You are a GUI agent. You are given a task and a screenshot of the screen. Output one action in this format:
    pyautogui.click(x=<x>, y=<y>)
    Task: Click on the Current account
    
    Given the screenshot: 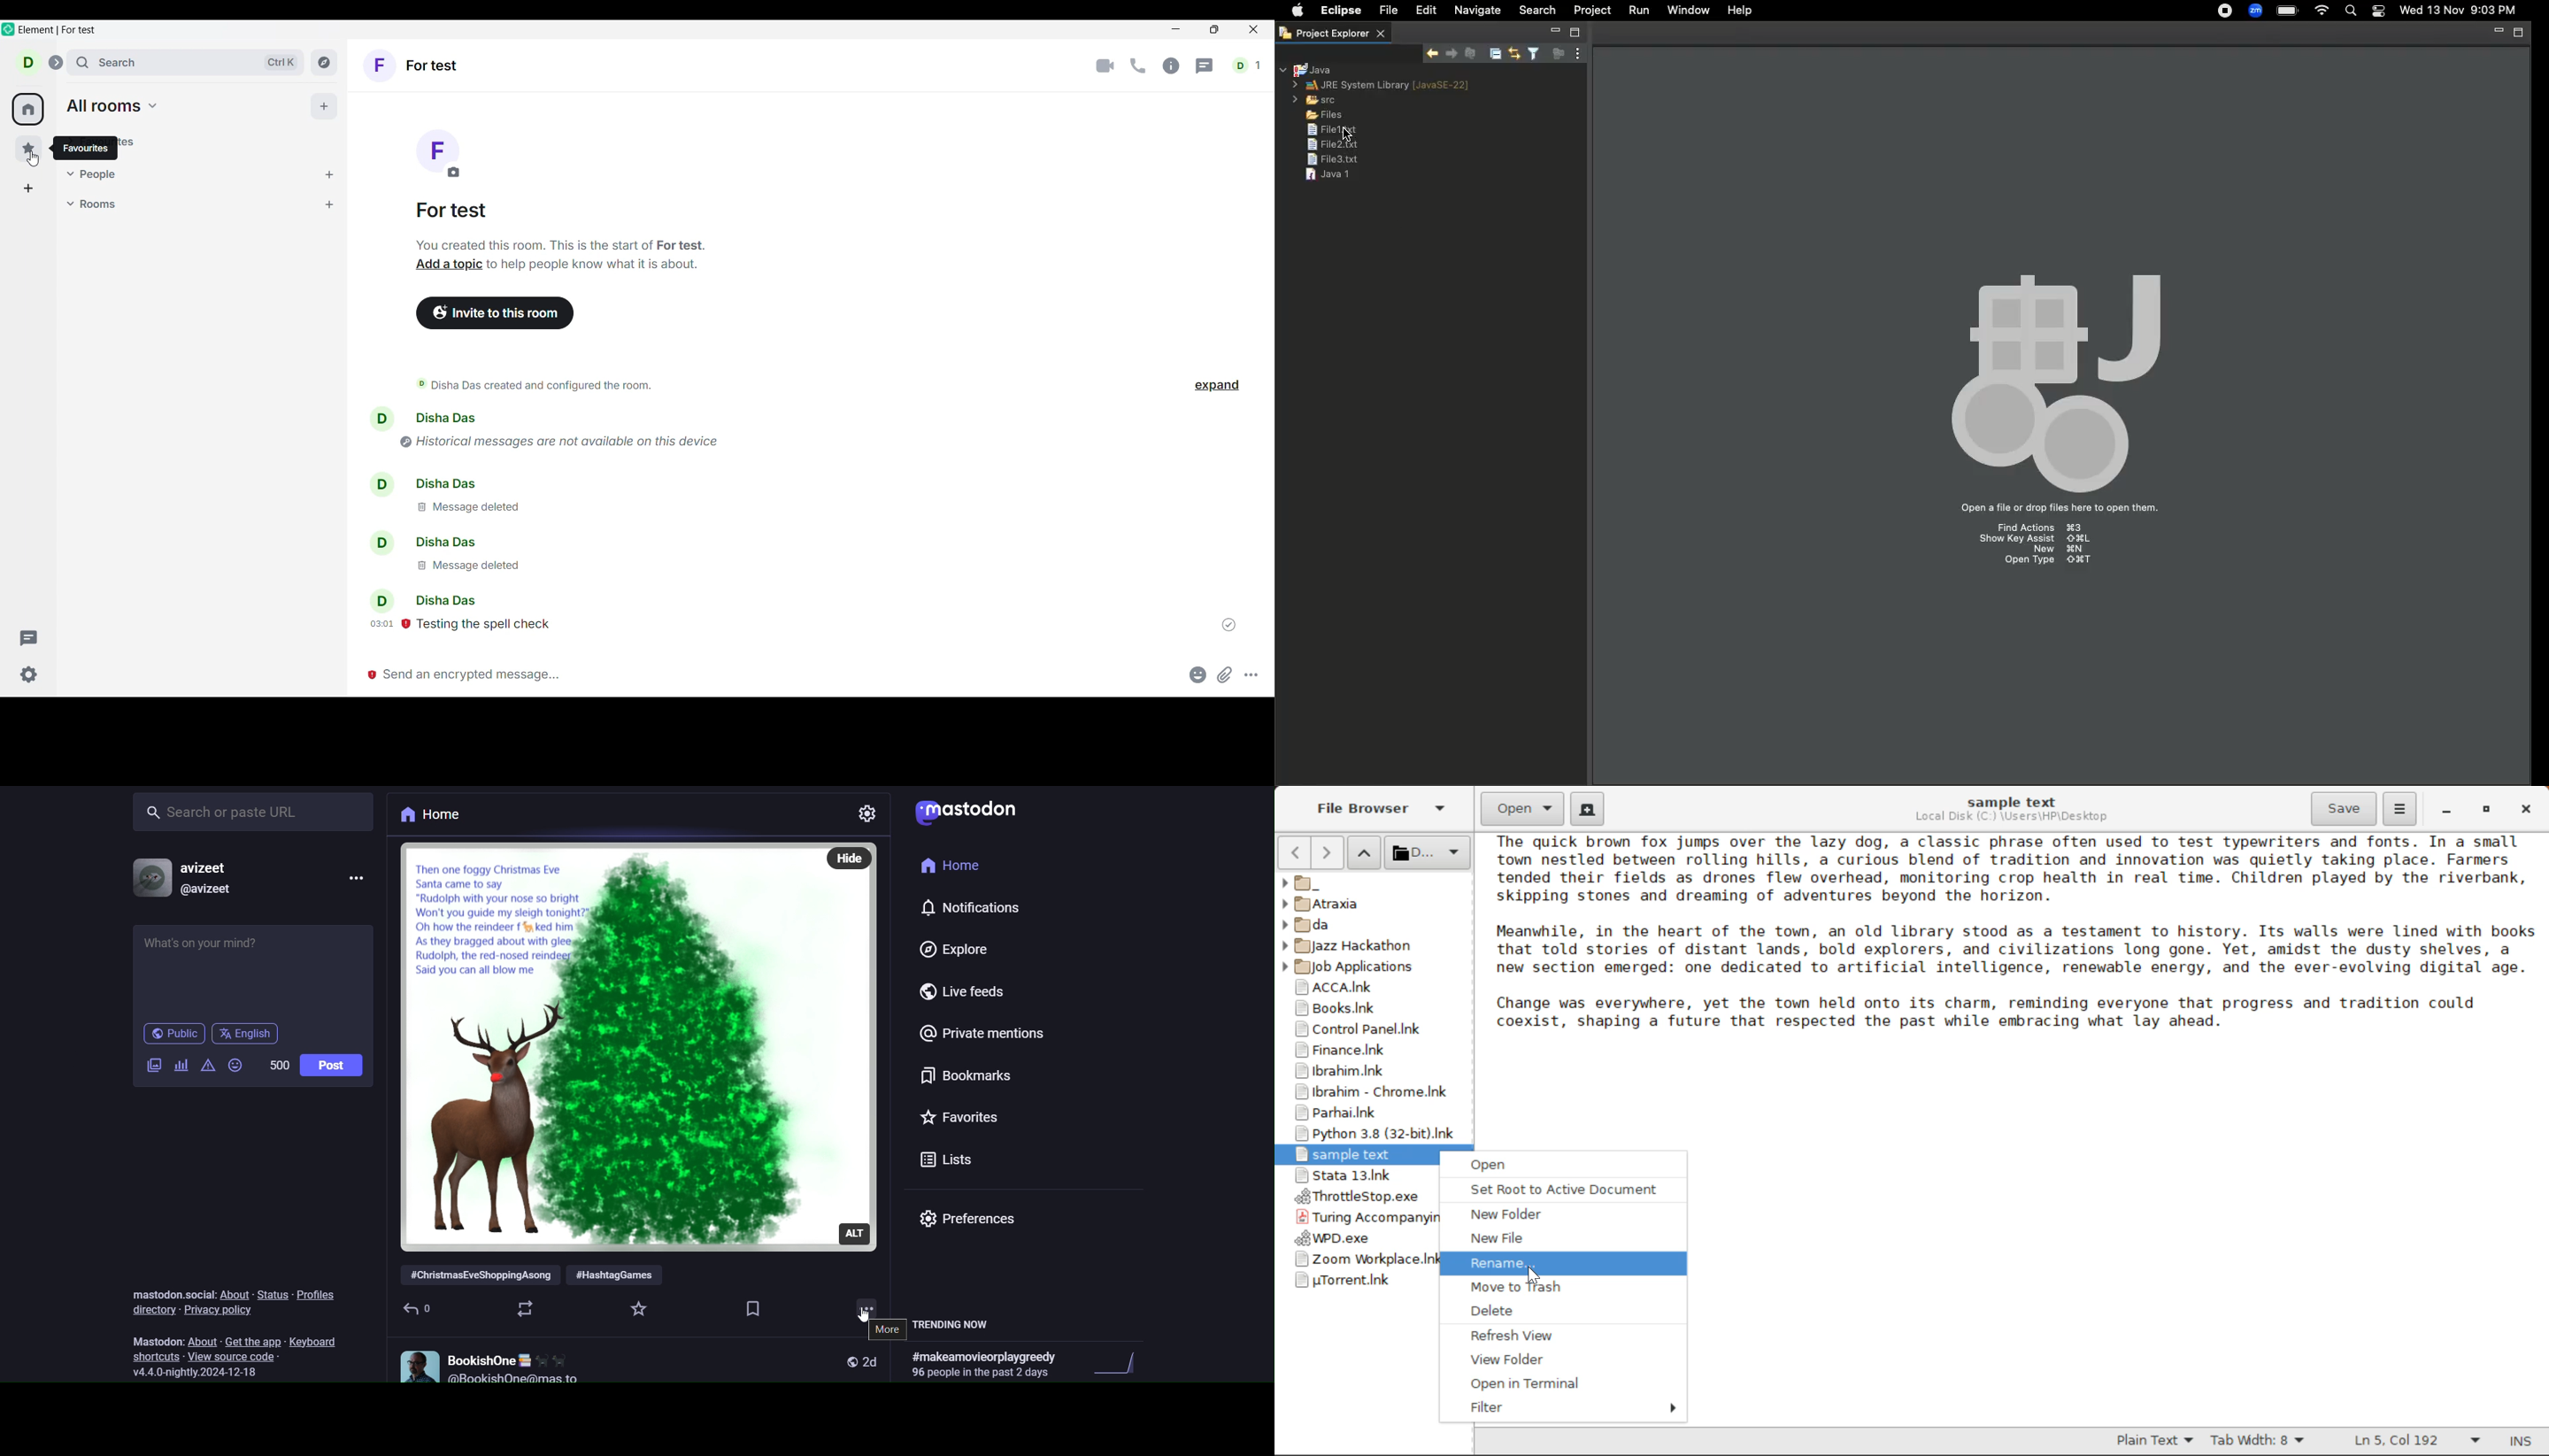 What is the action you would take?
    pyautogui.click(x=1247, y=65)
    